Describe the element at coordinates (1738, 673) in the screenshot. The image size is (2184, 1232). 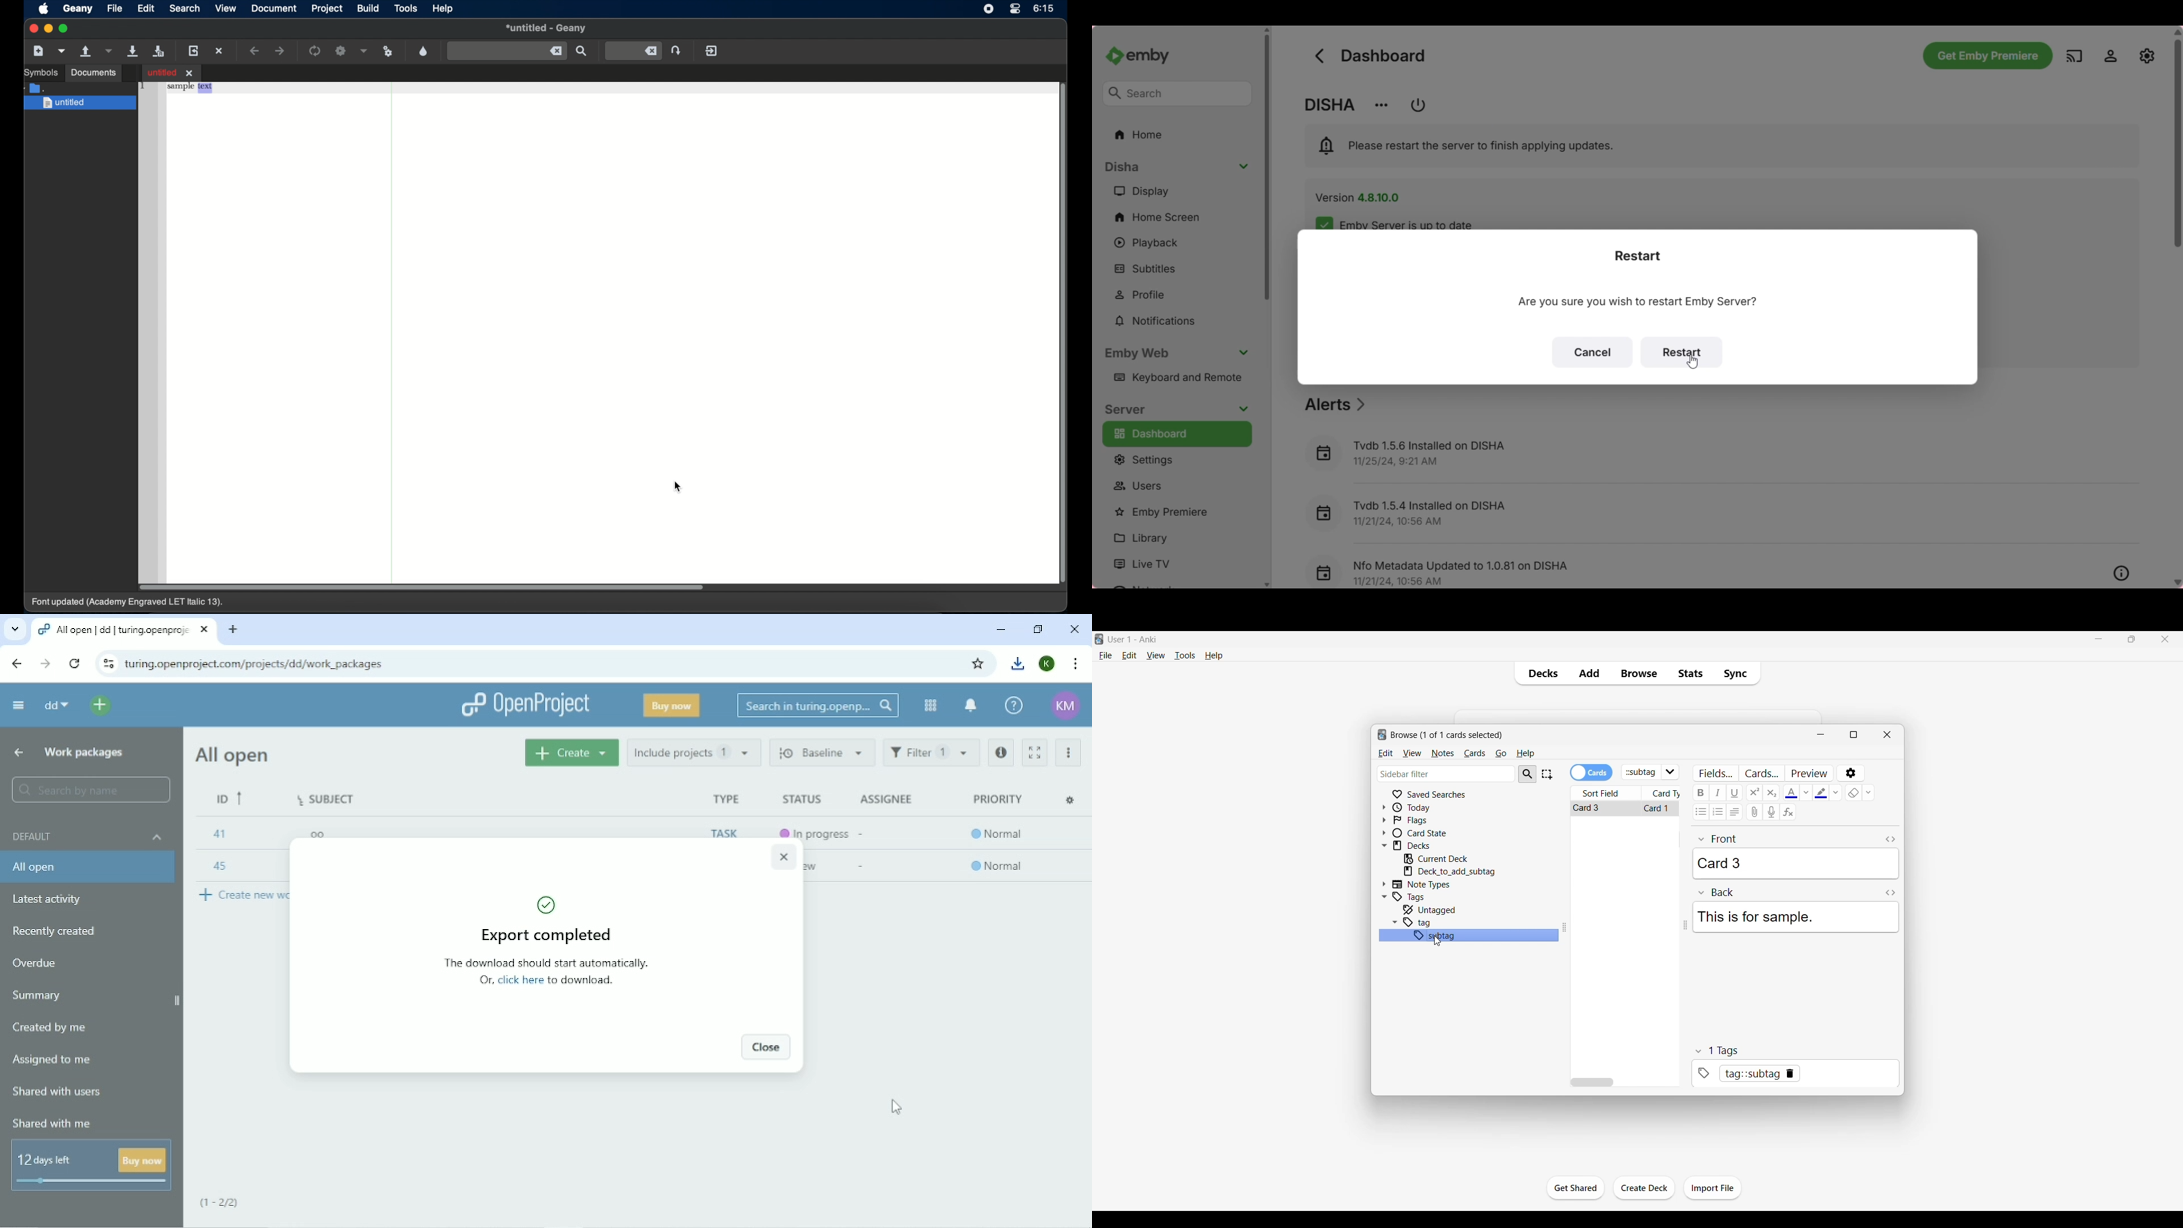
I see `Sync` at that location.